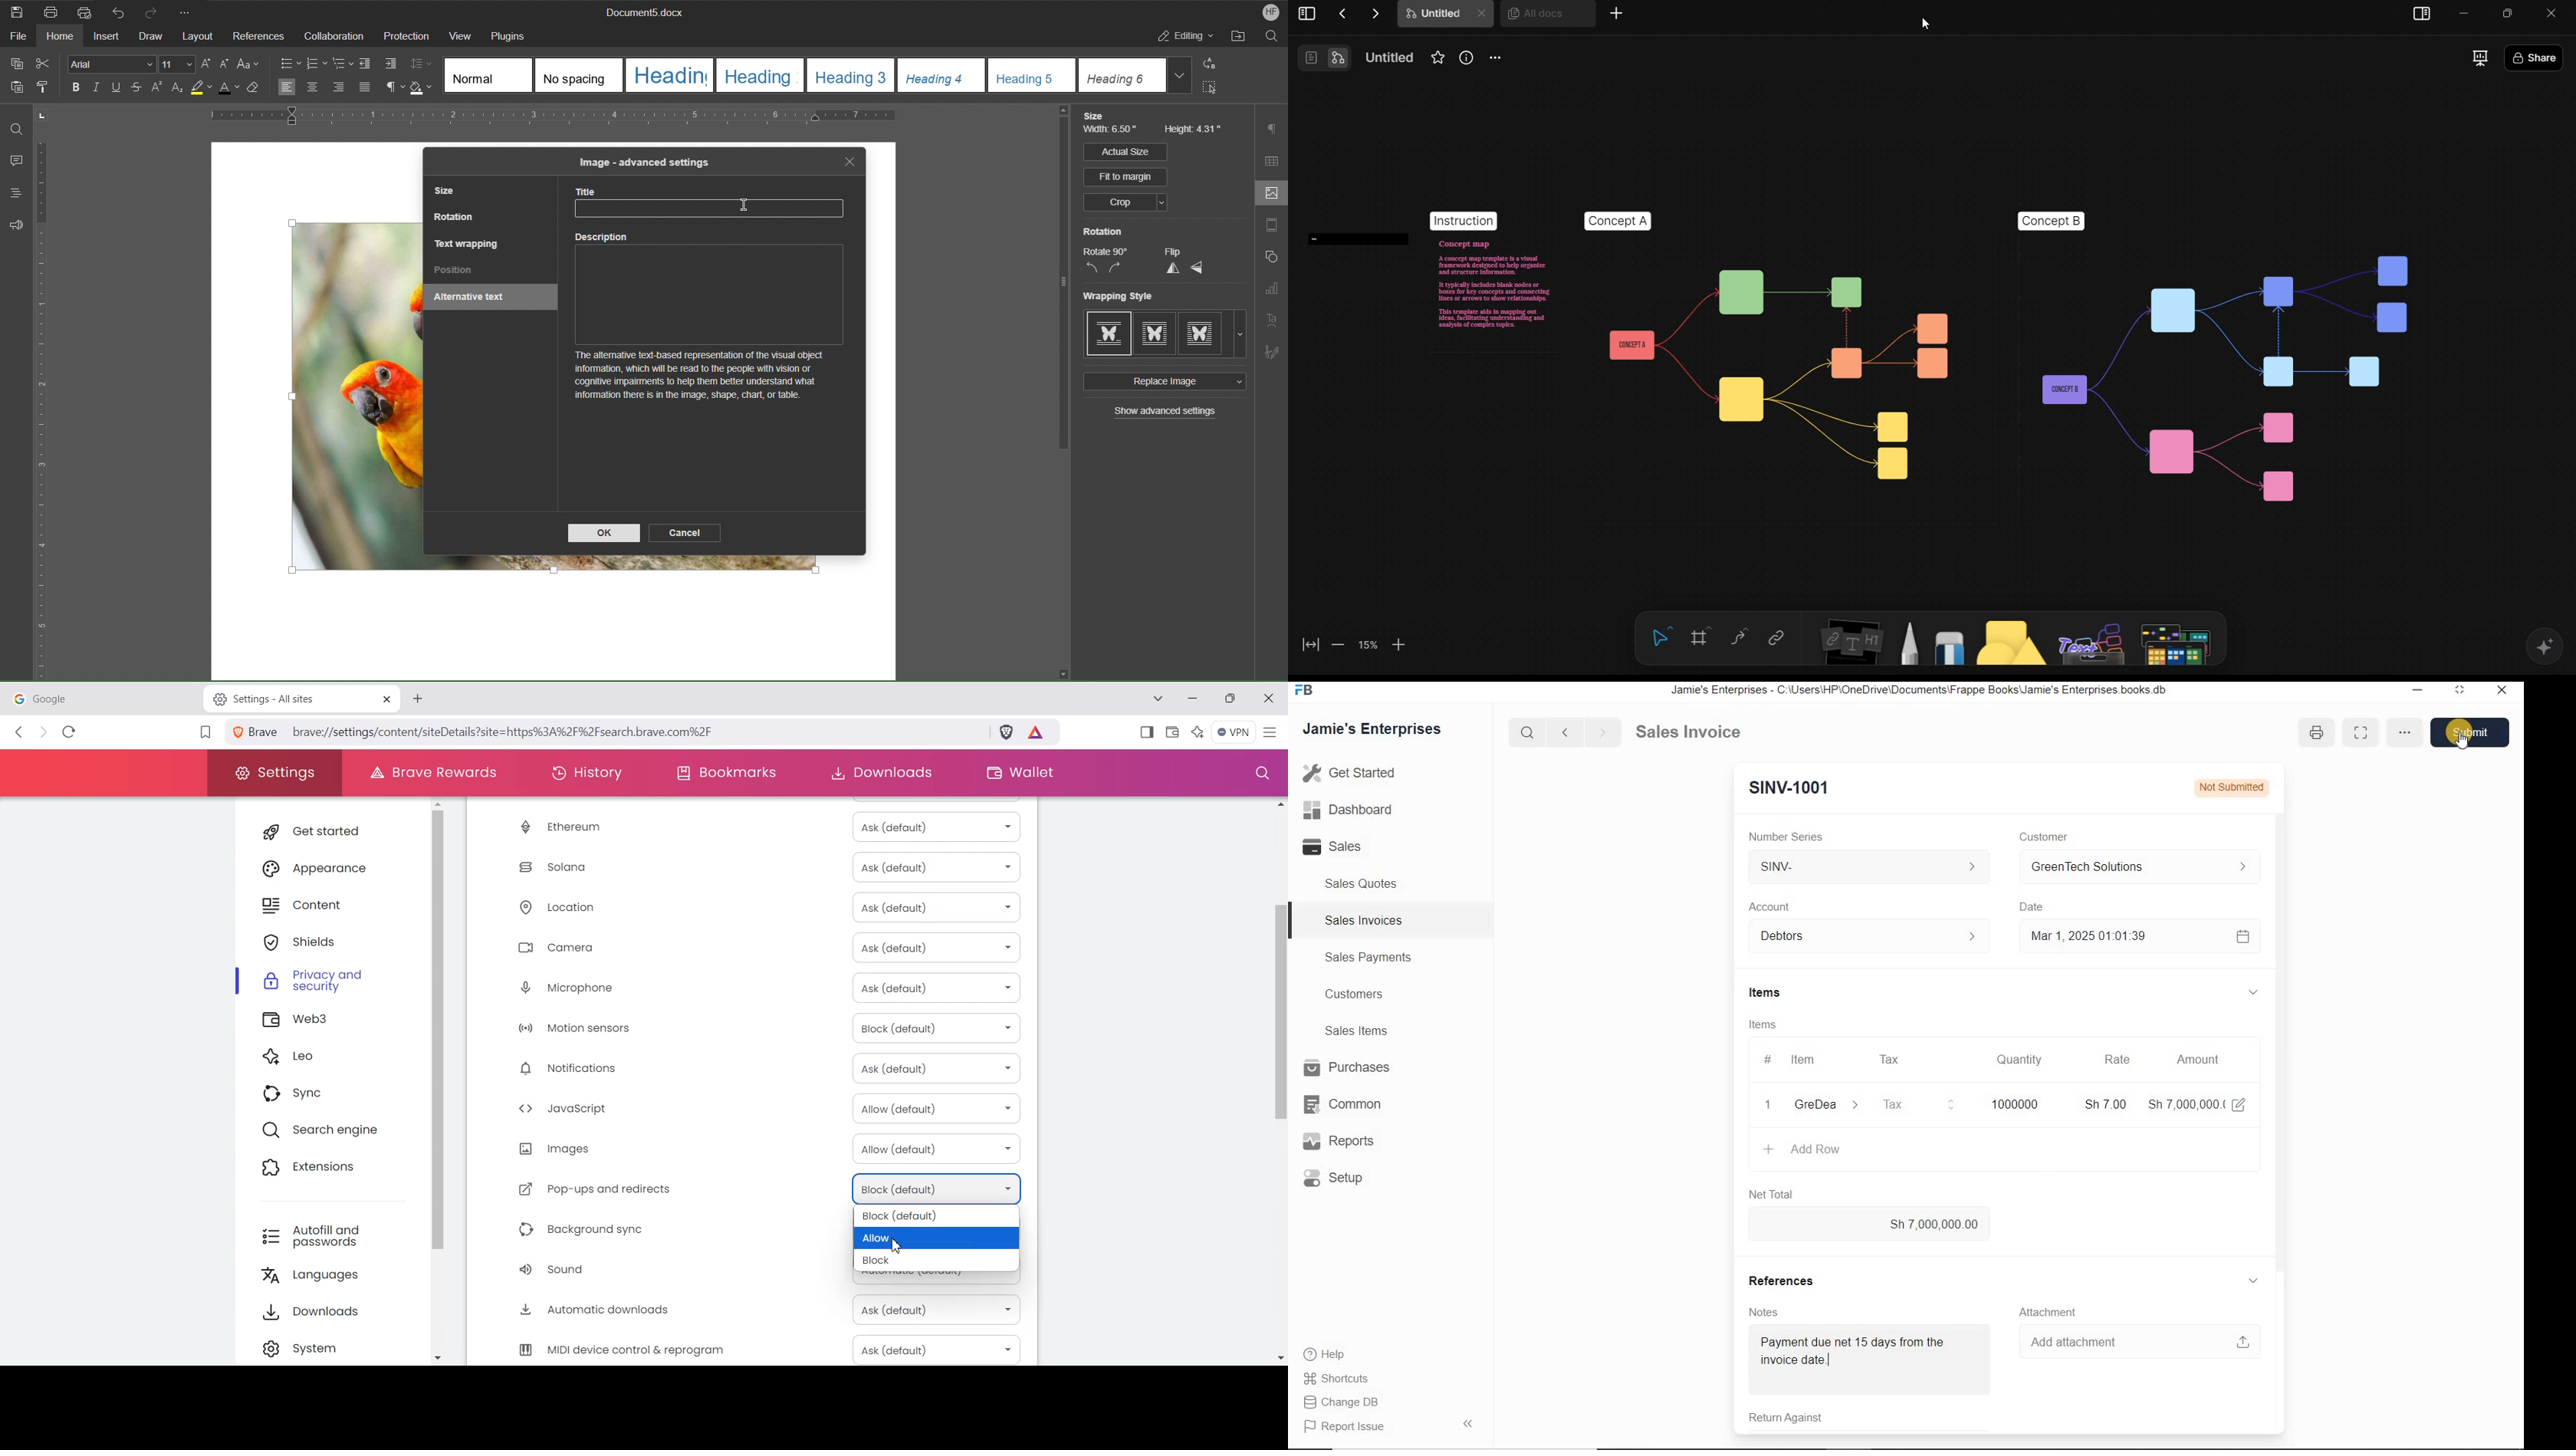  What do you see at coordinates (1600, 731) in the screenshot?
I see `next page` at bounding box center [1600, 731].